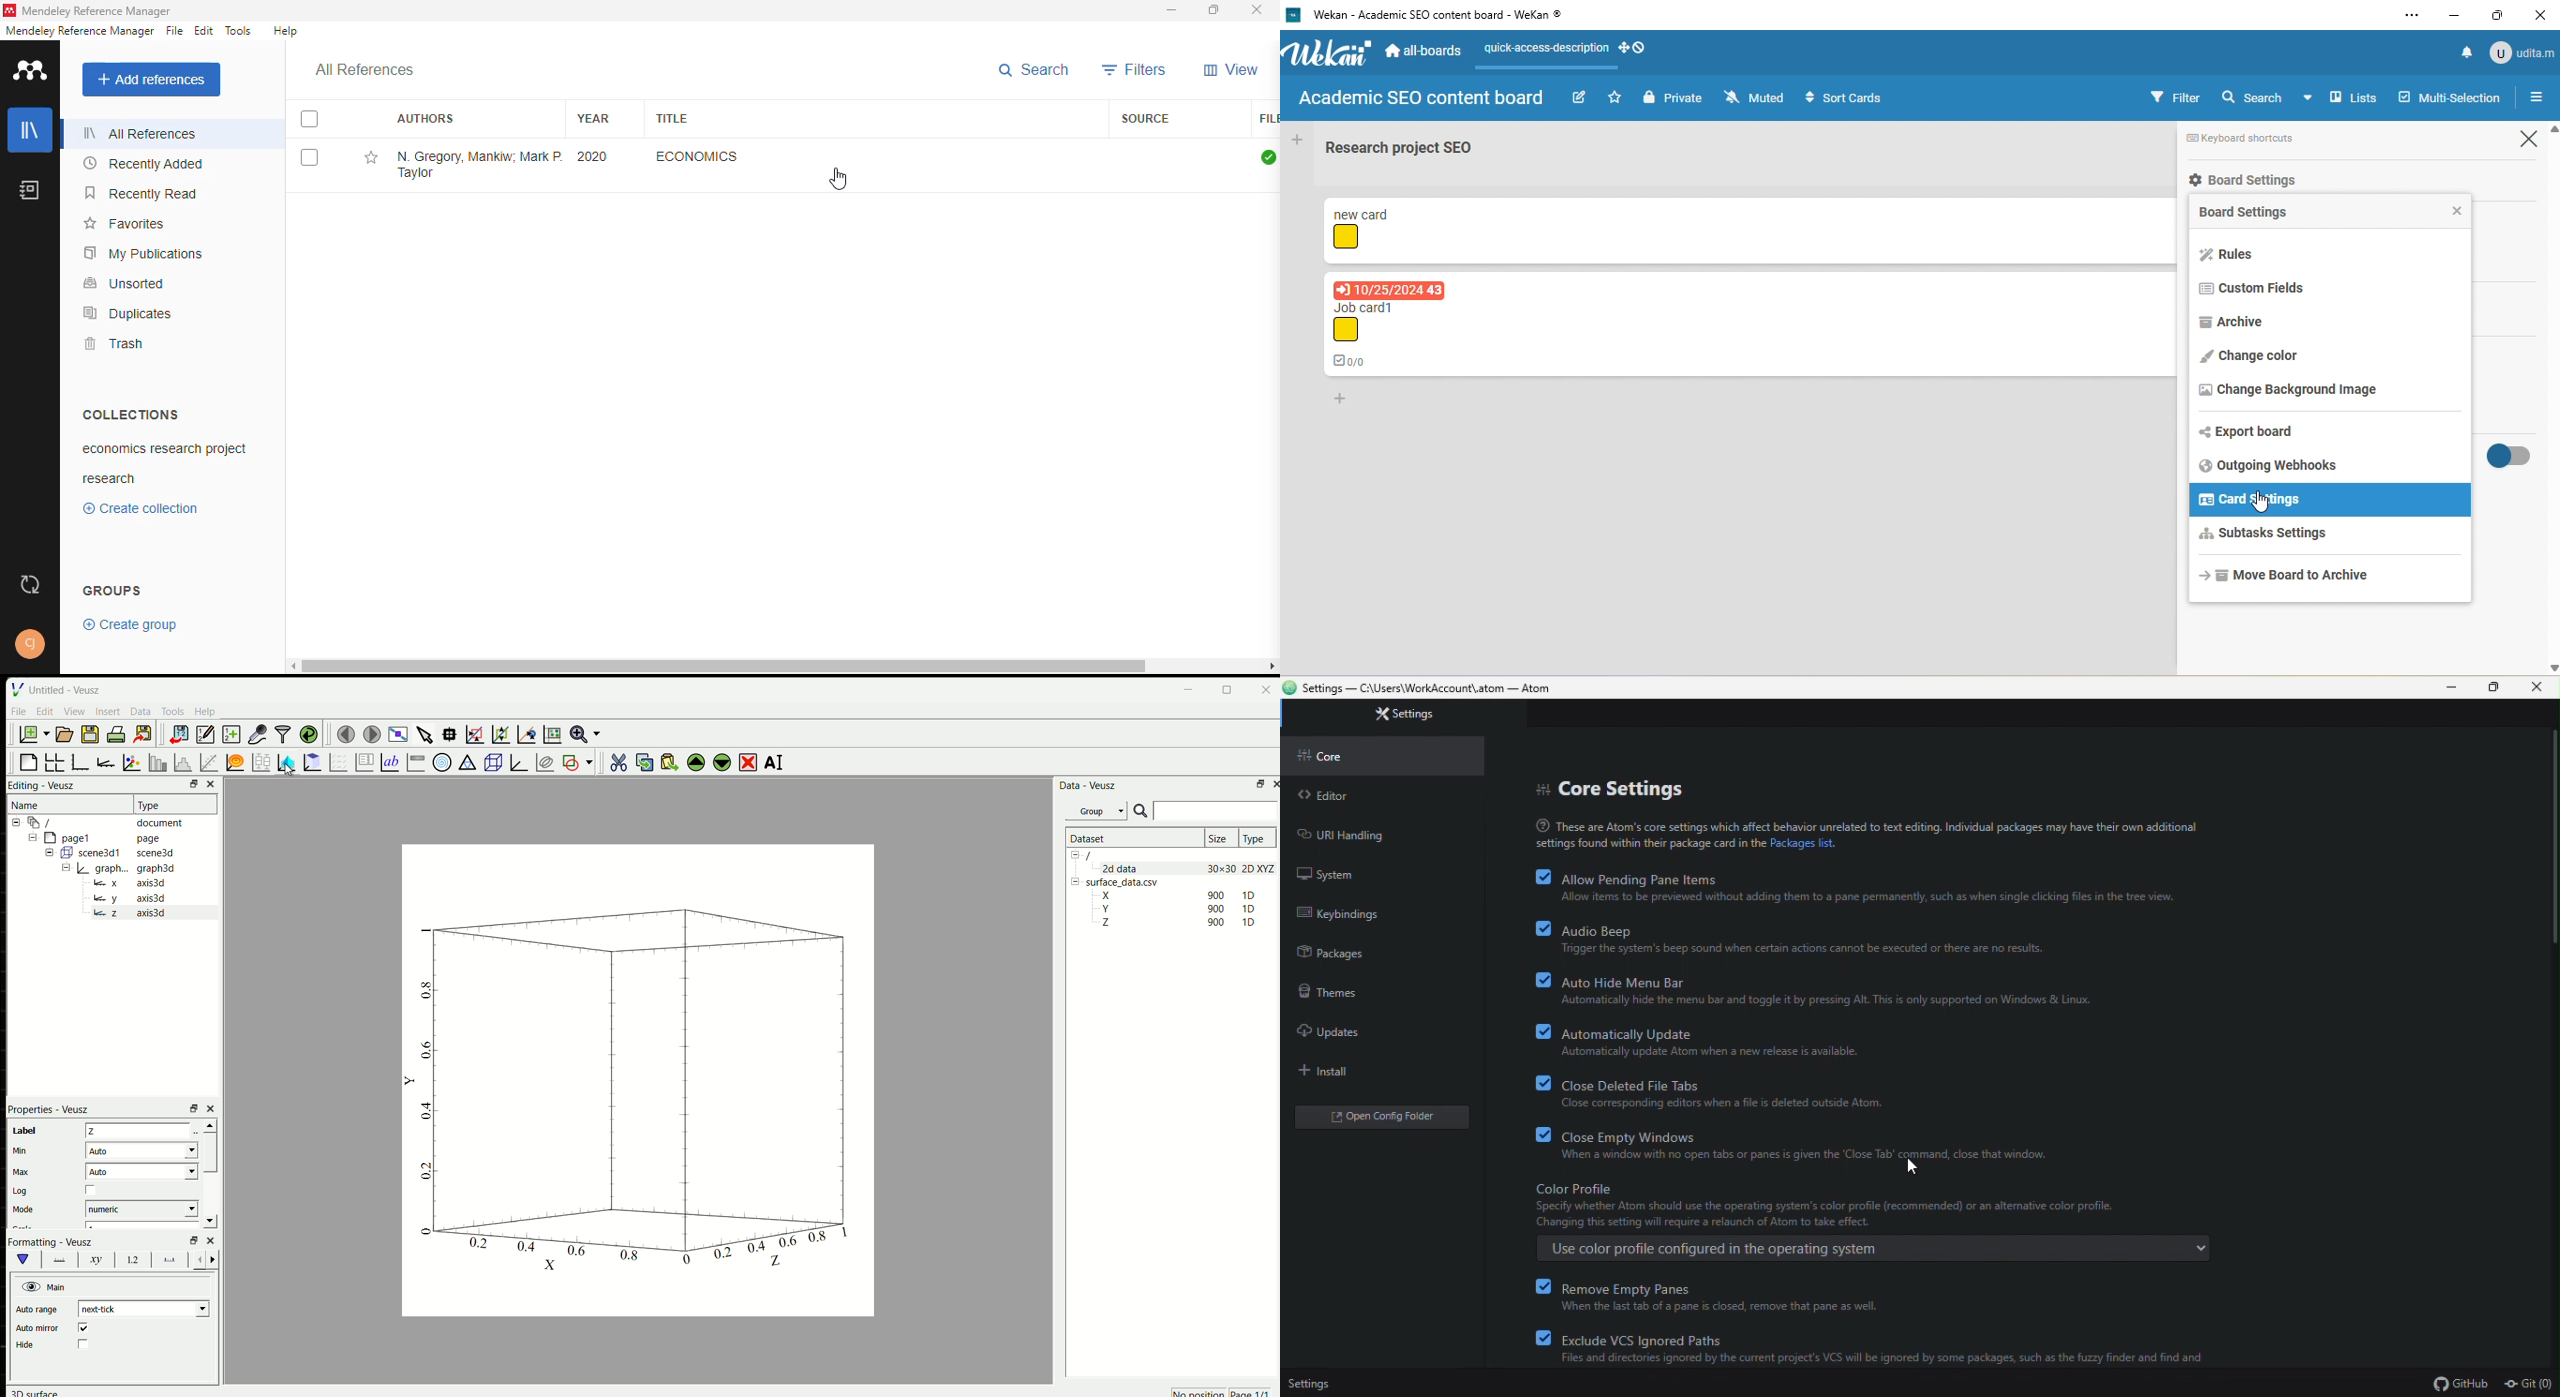  I want to click on edit, so click(204, 31).